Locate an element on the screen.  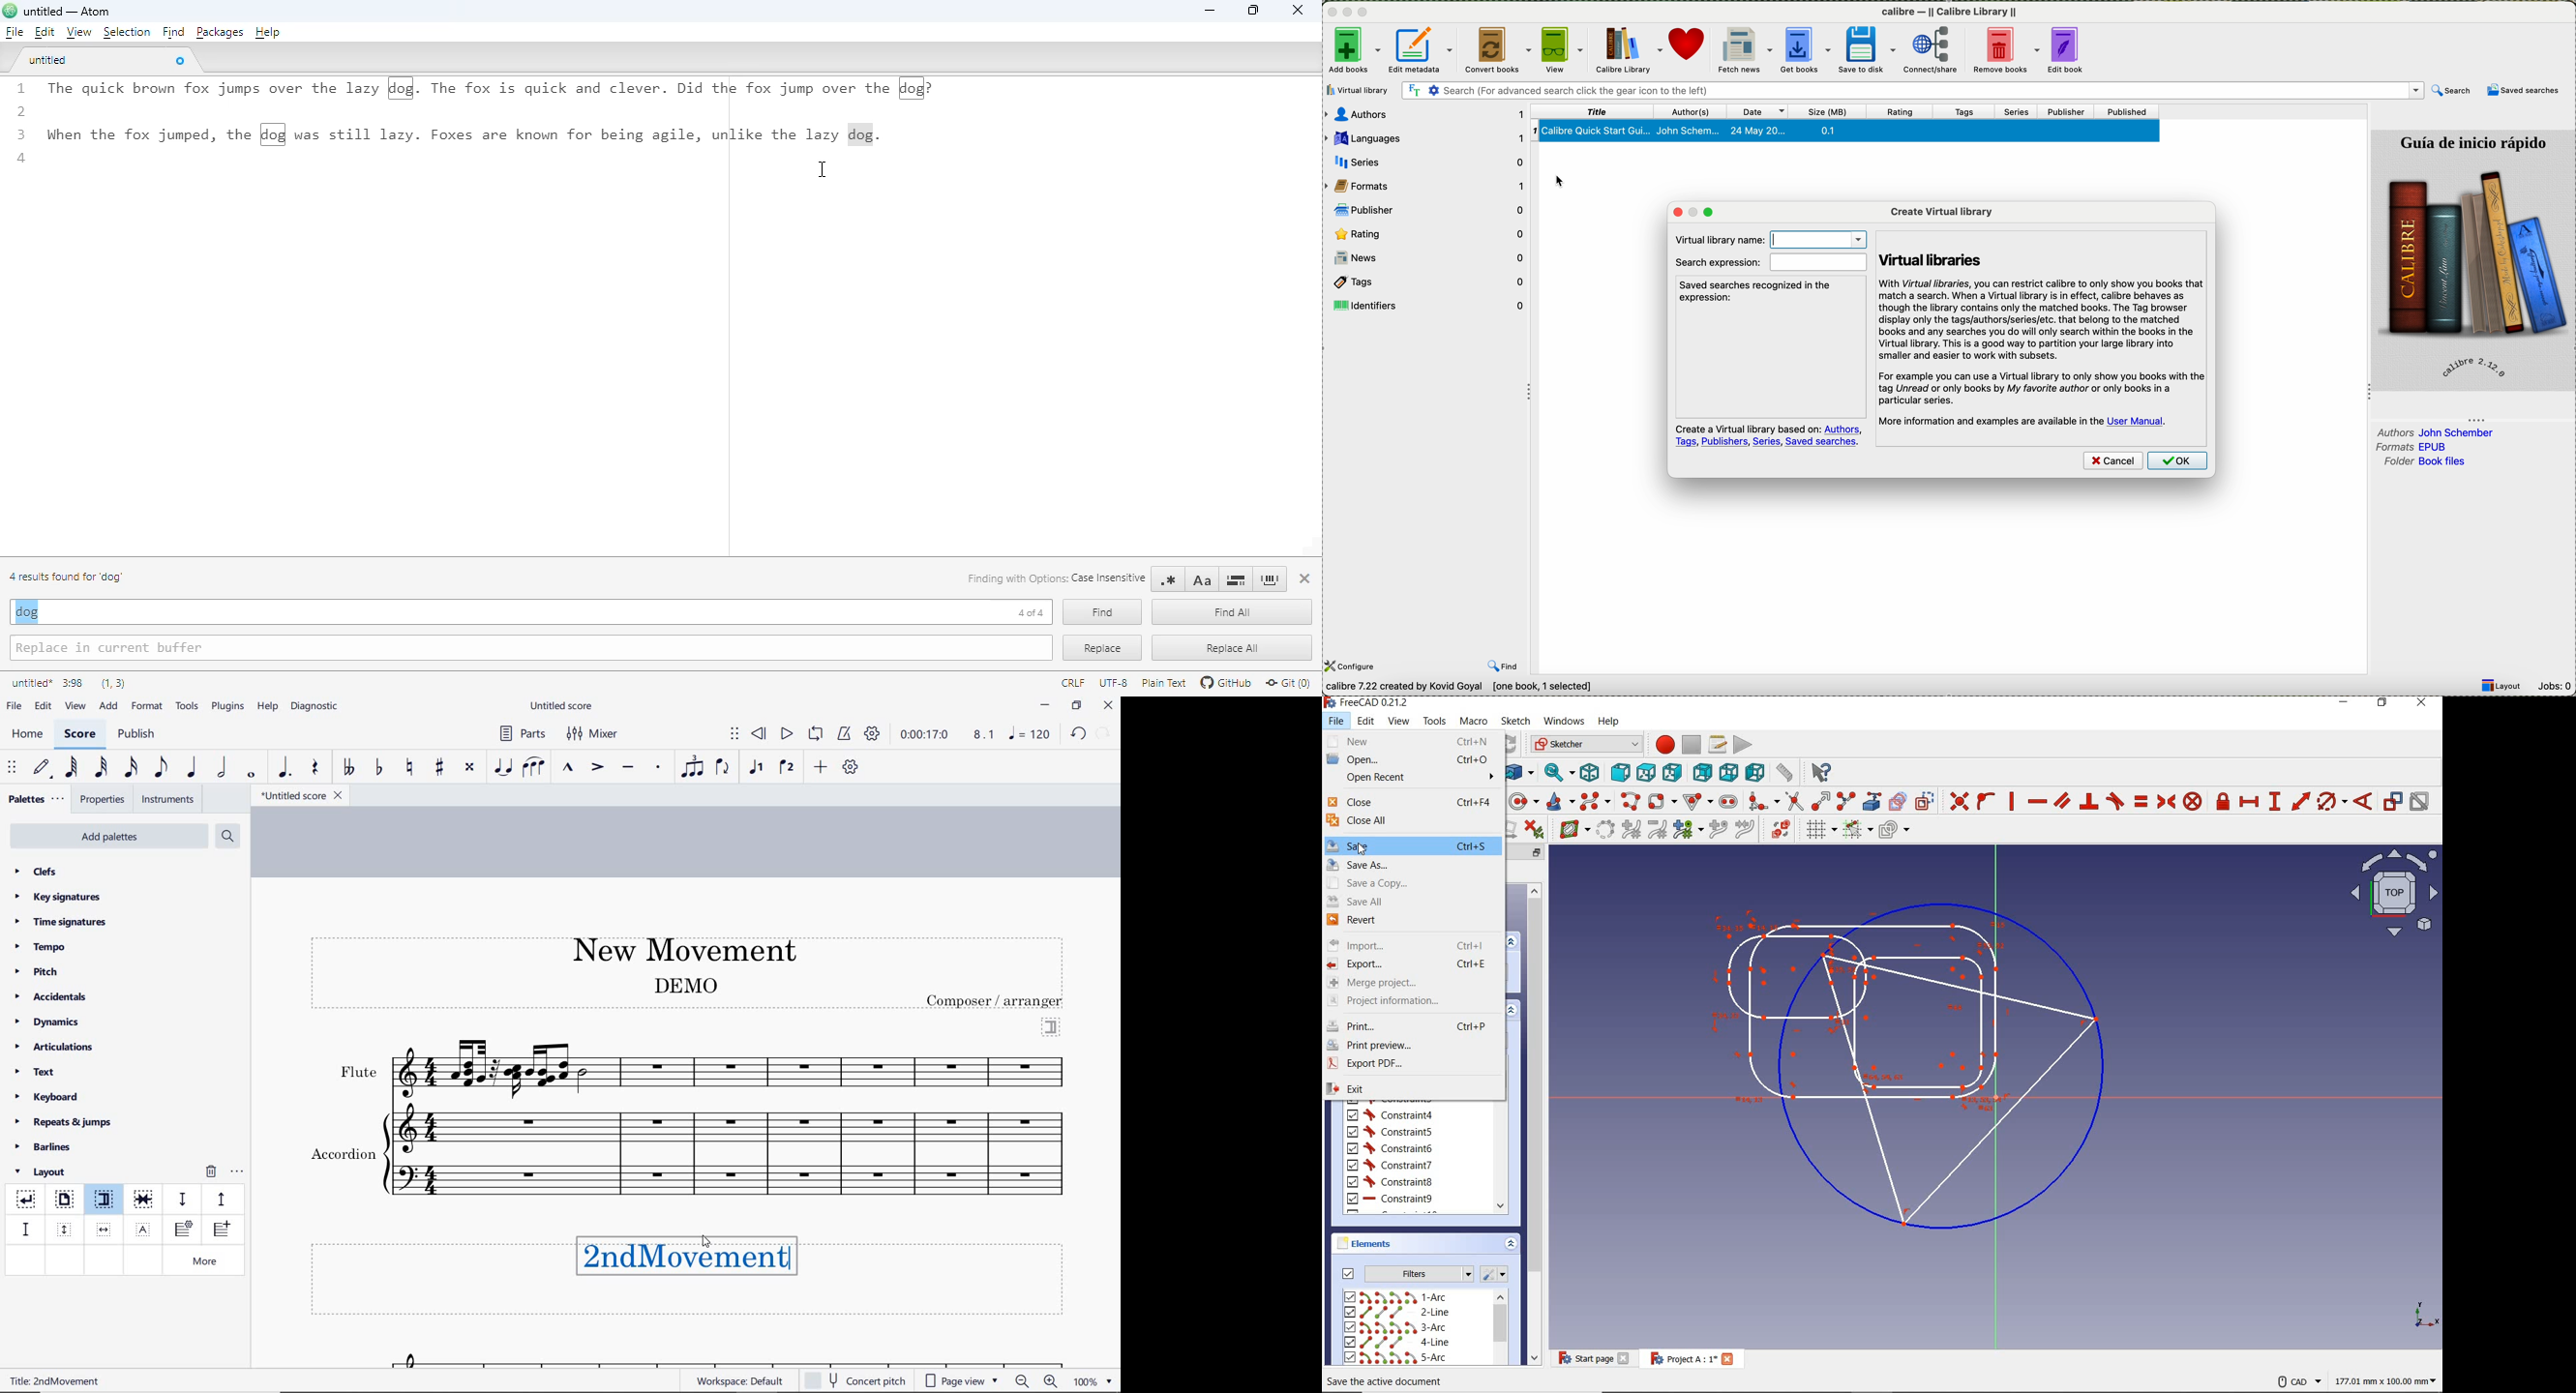
revert is located at coordinates (1411, 921).